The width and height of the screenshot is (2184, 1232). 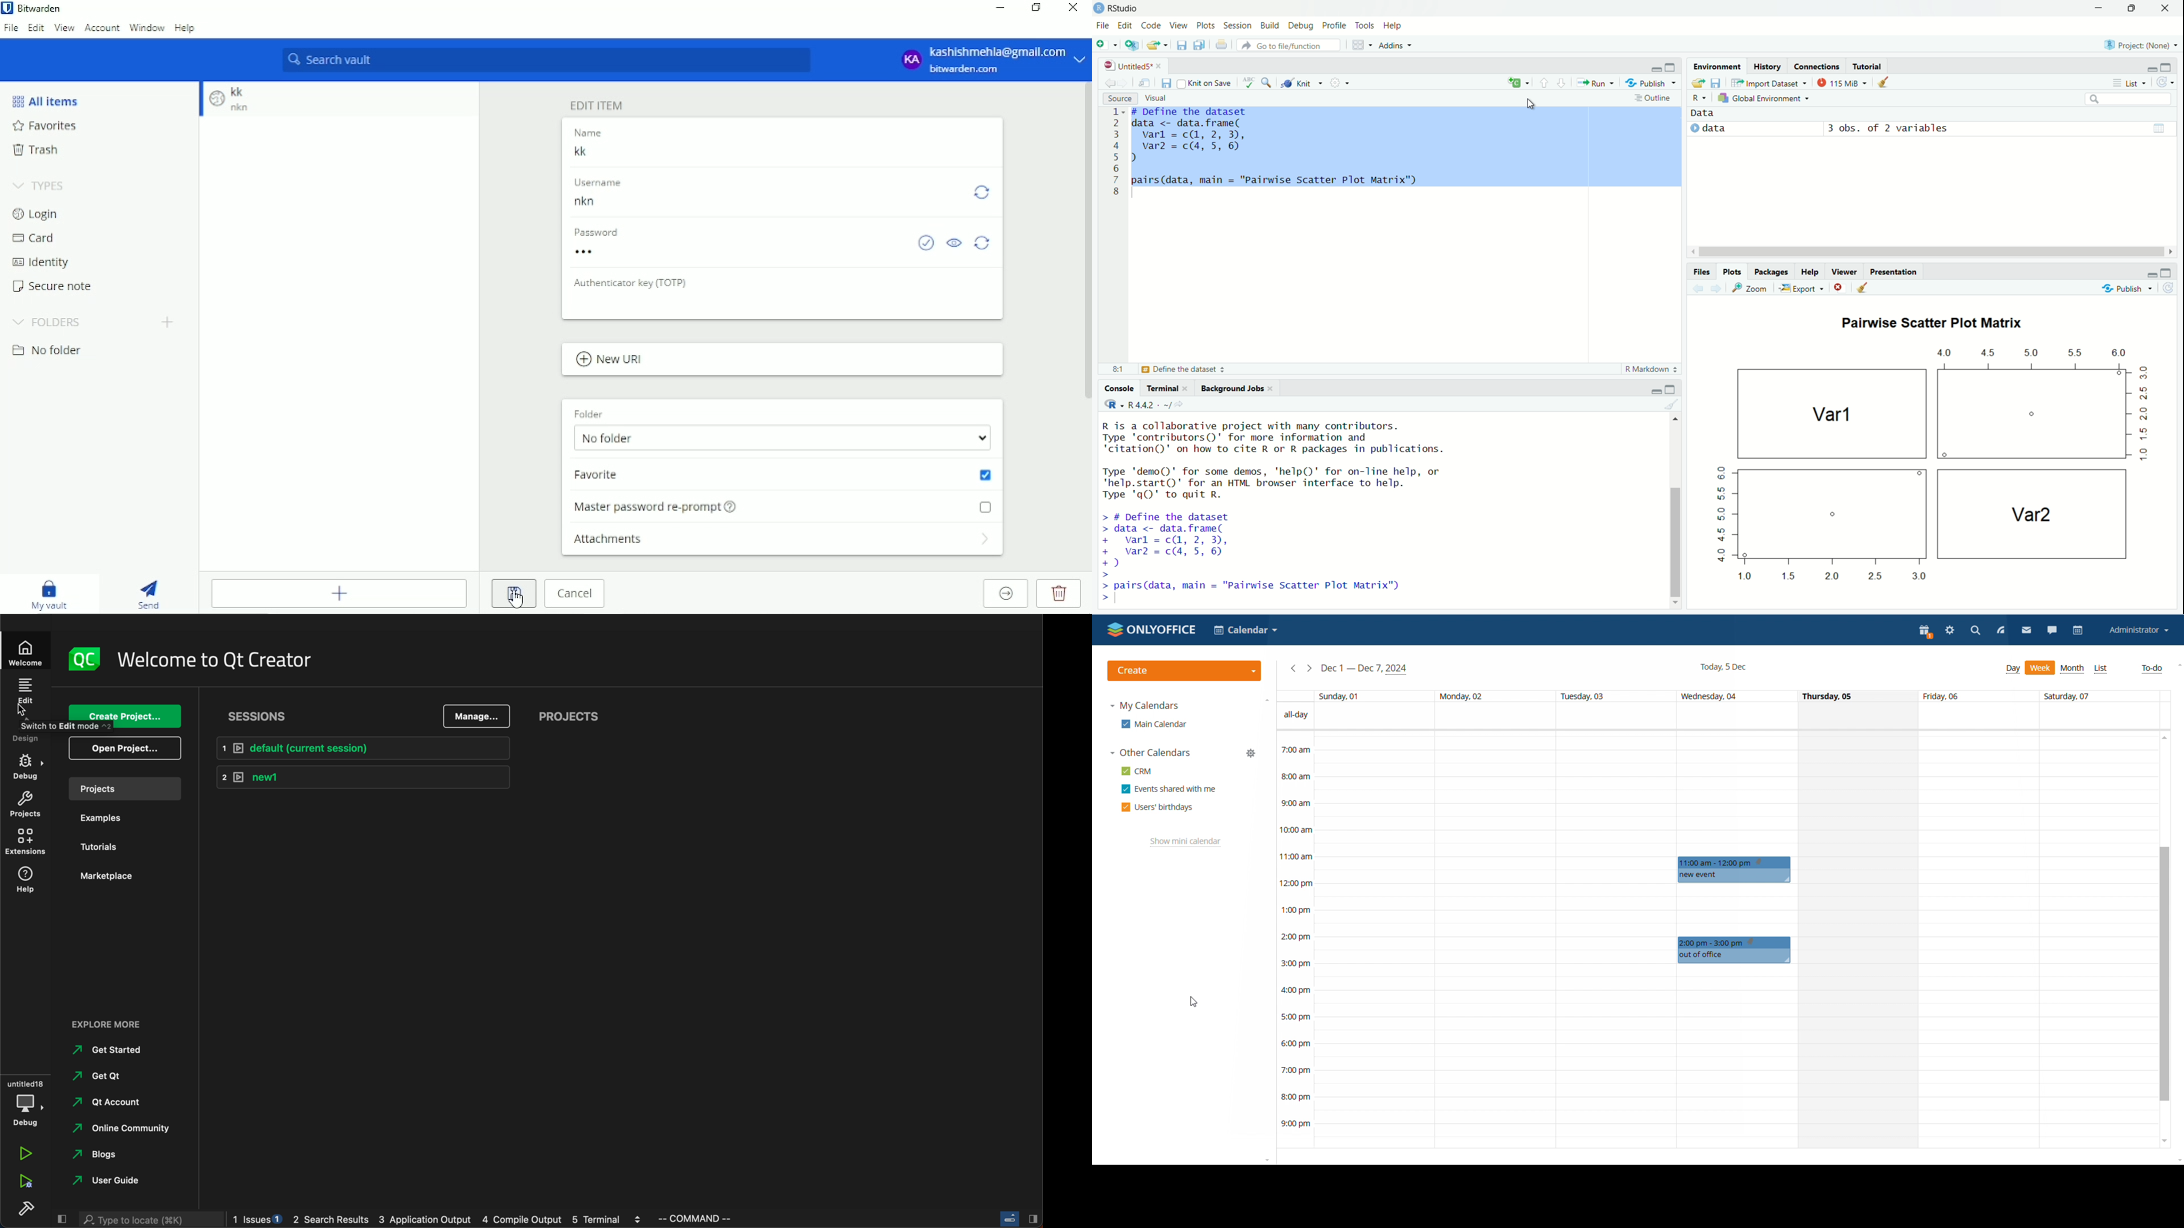 I want to click on Clear console (Ctrl +L), so click(x=1679, y=404).